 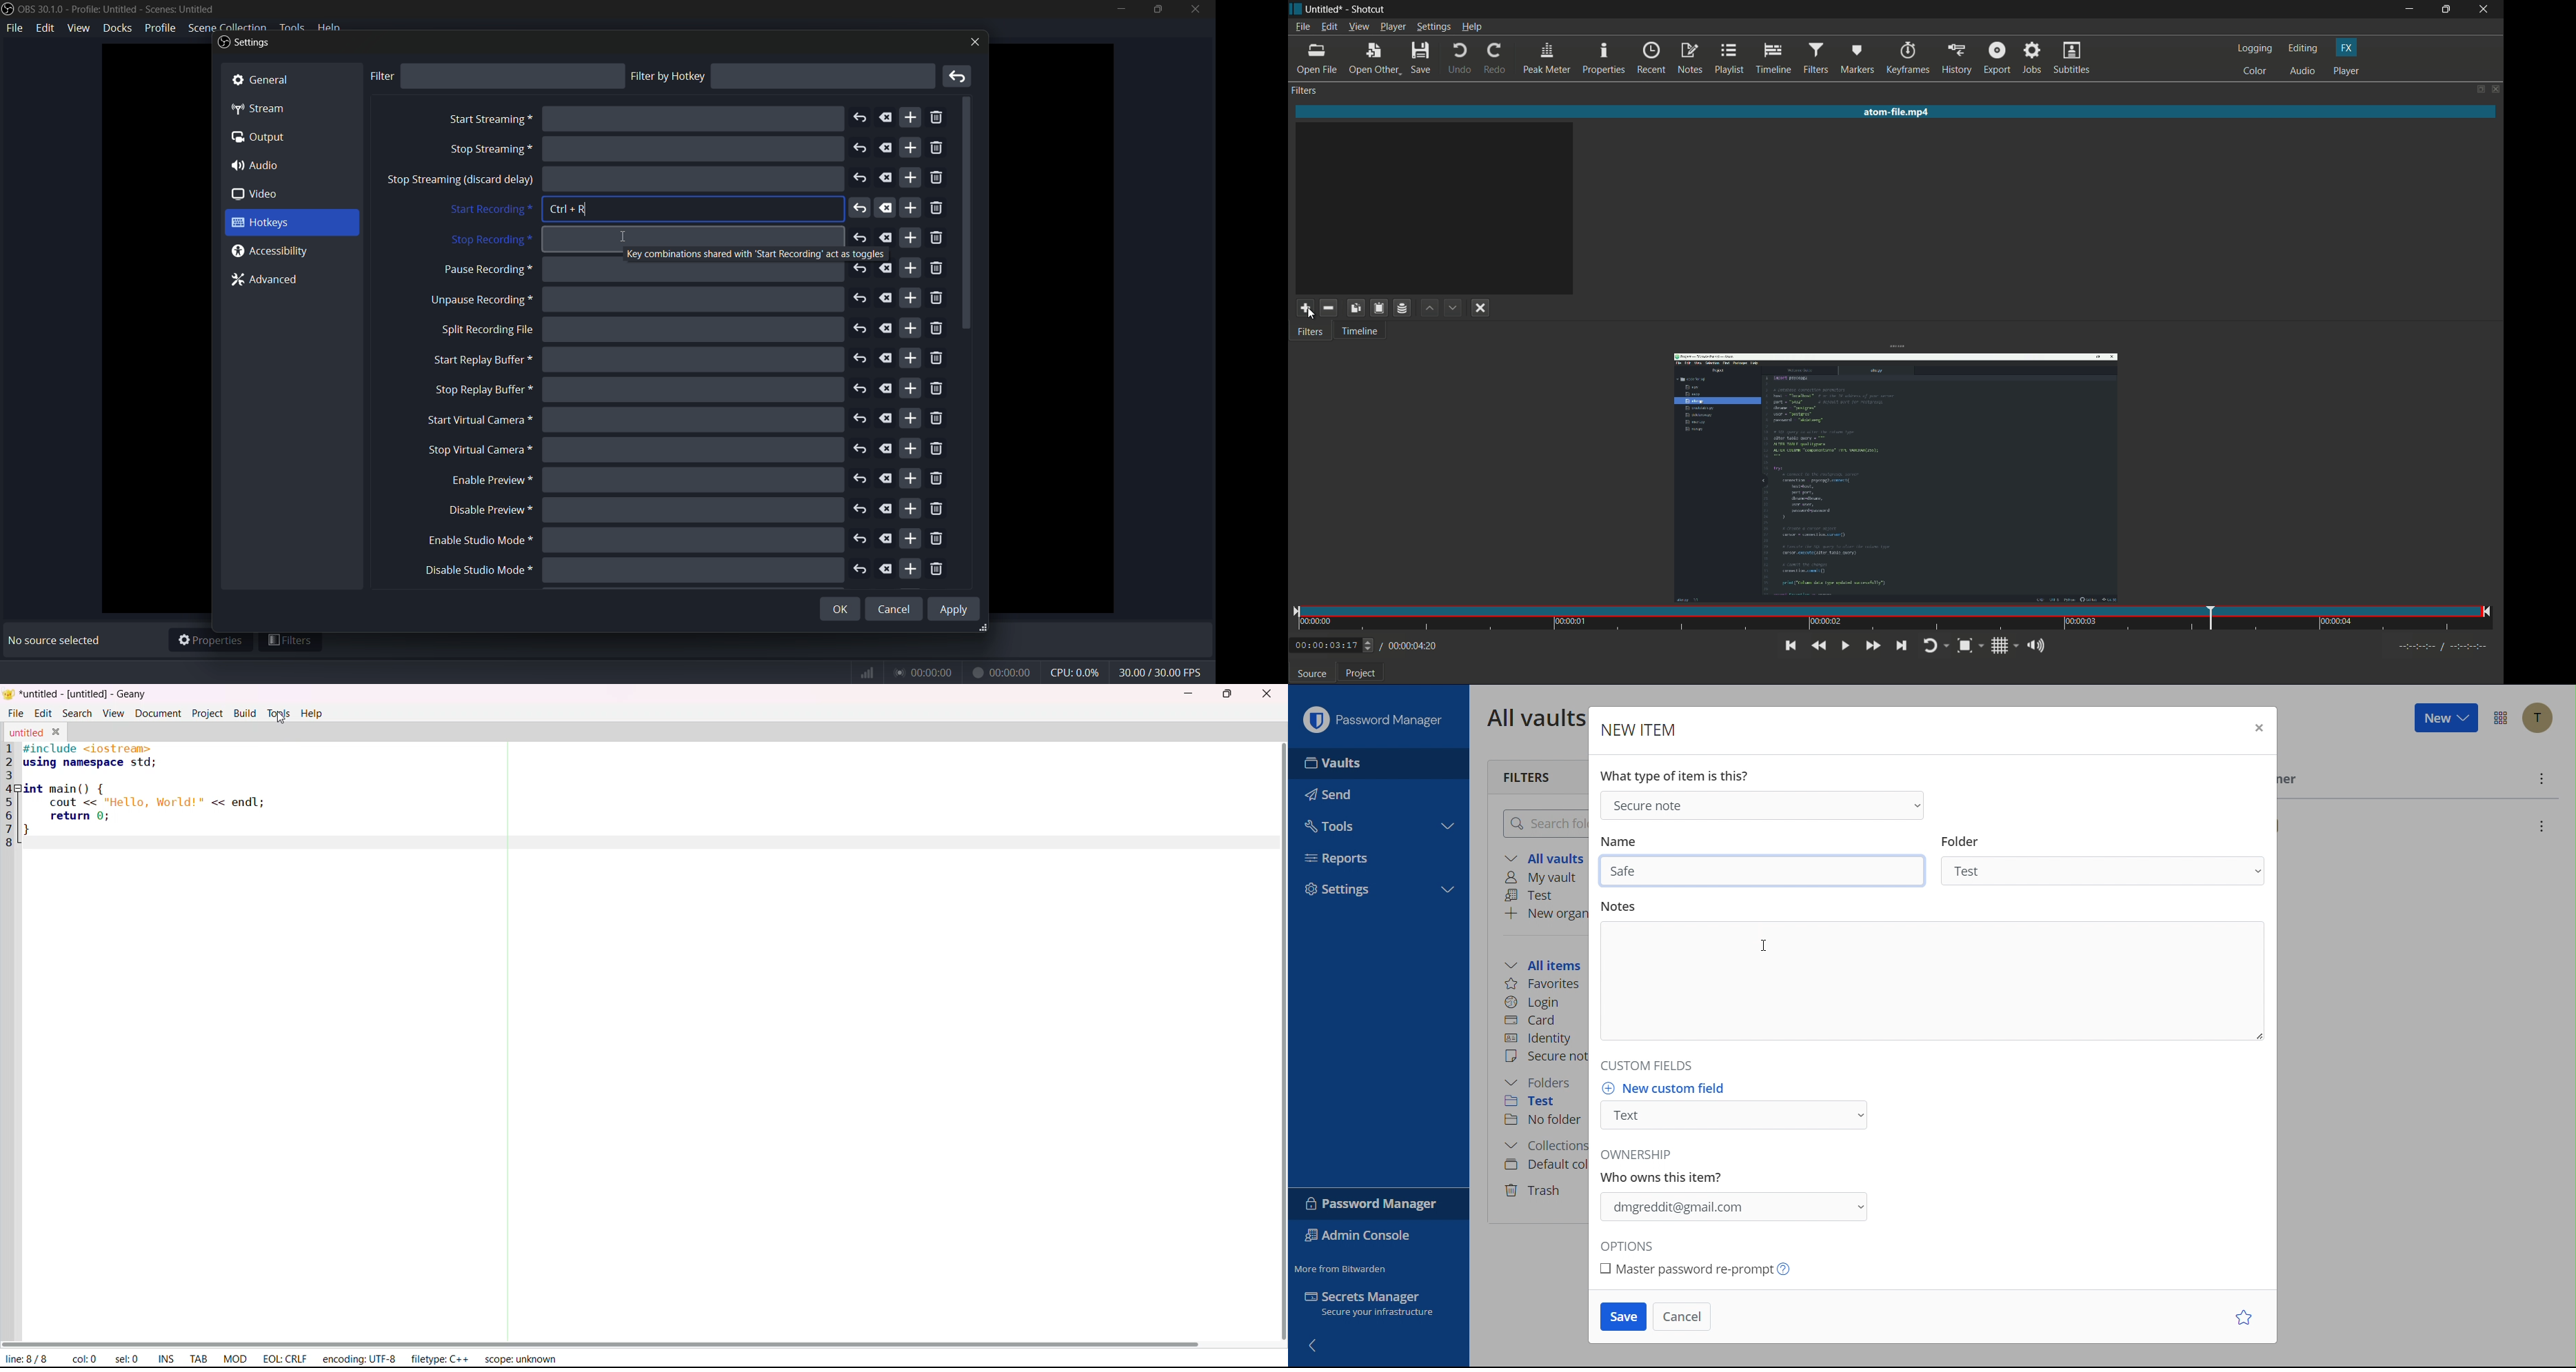 What do you see at coordinates (477, 360) in the screenshot?
I see `start replay buffer` at bounding box center [477, 360].